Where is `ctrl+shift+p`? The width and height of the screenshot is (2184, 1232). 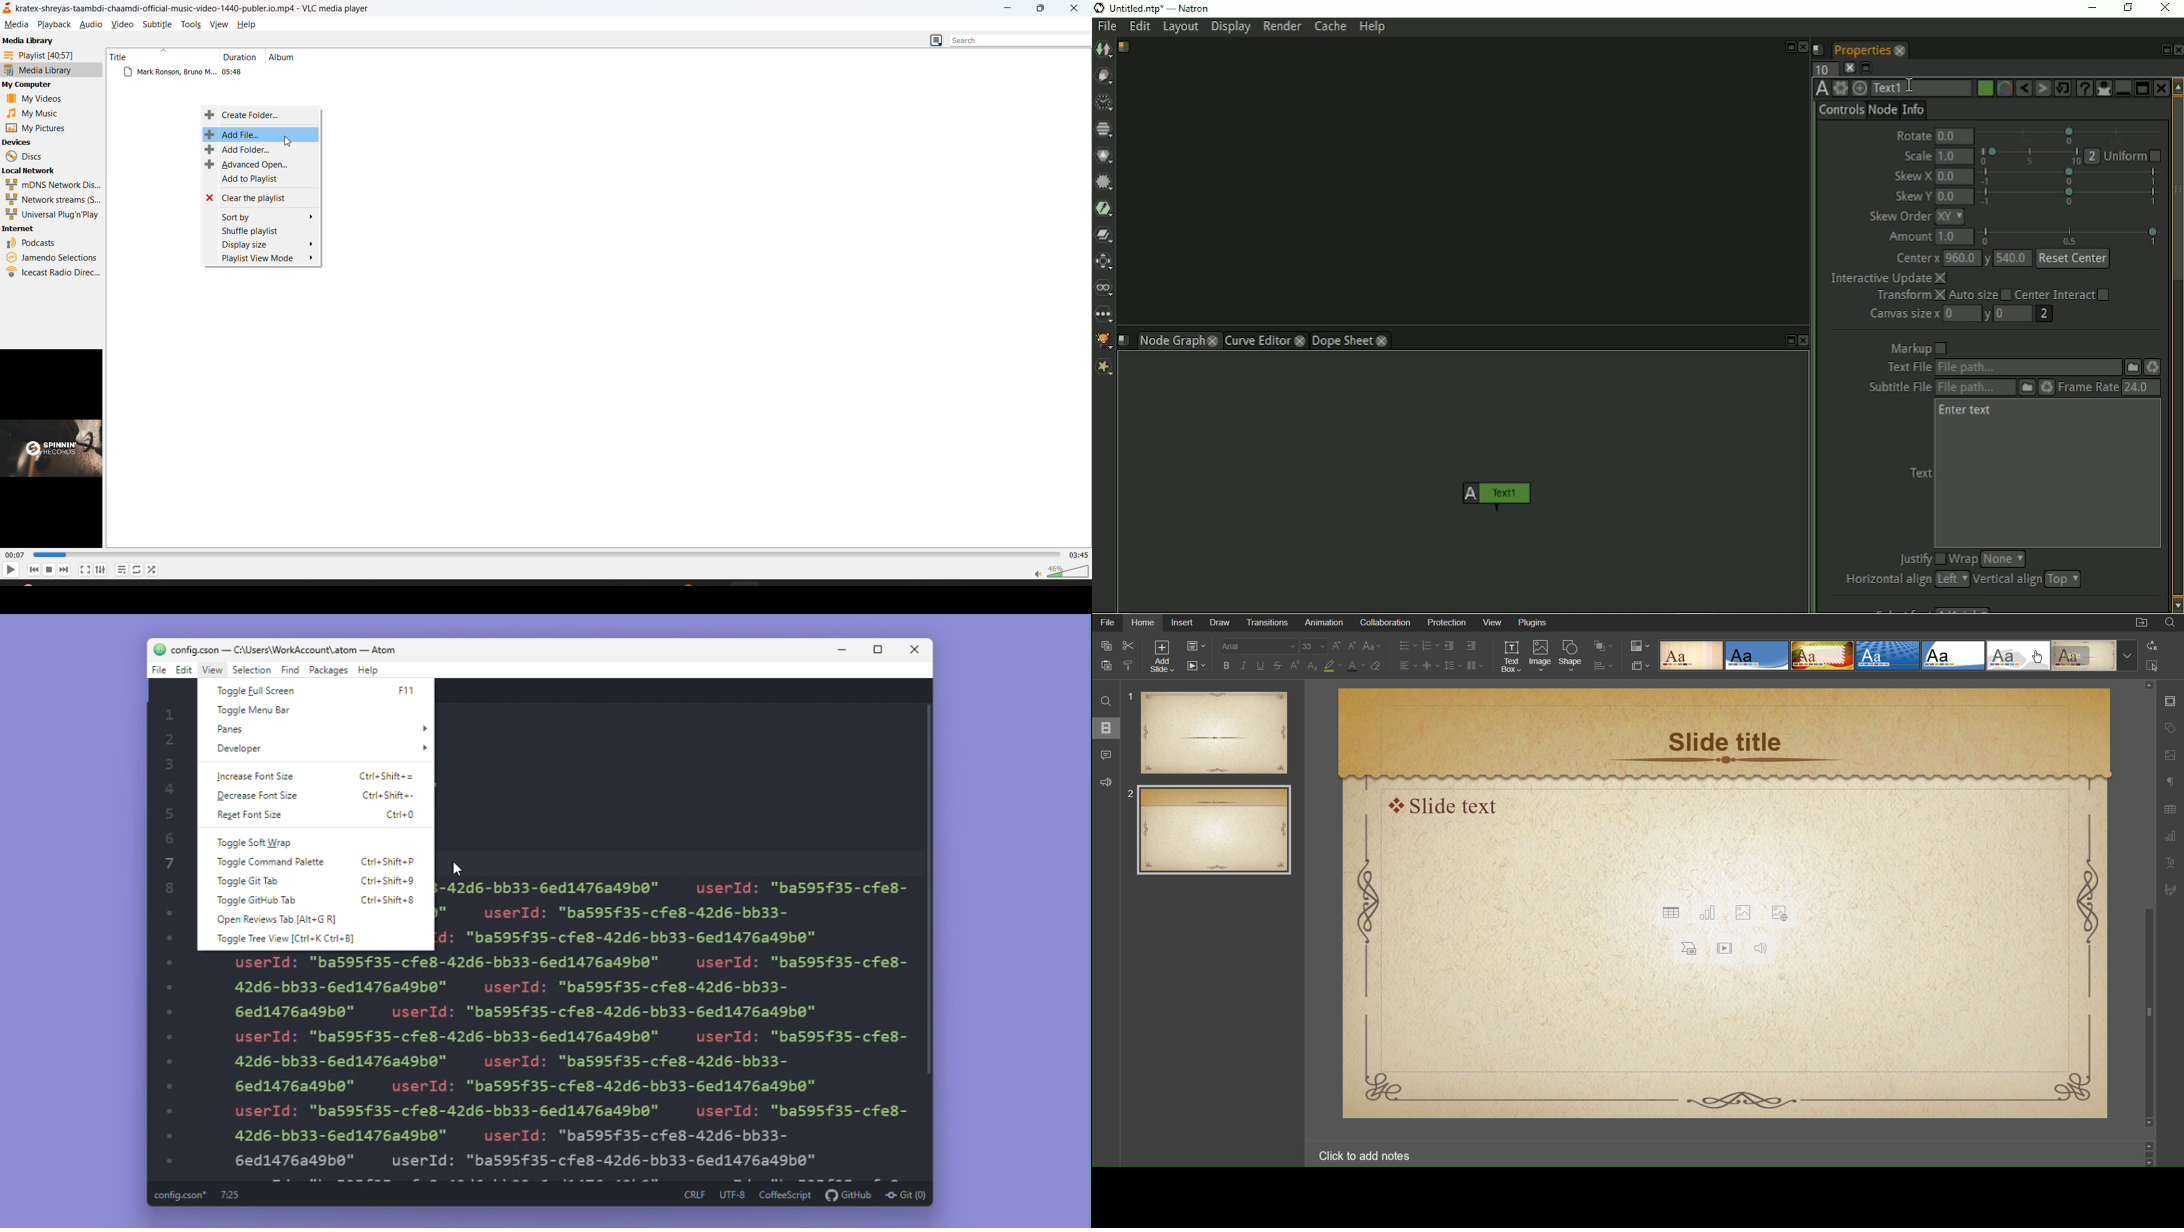 ctrl+shift+p is located at coordinates (390, 861).